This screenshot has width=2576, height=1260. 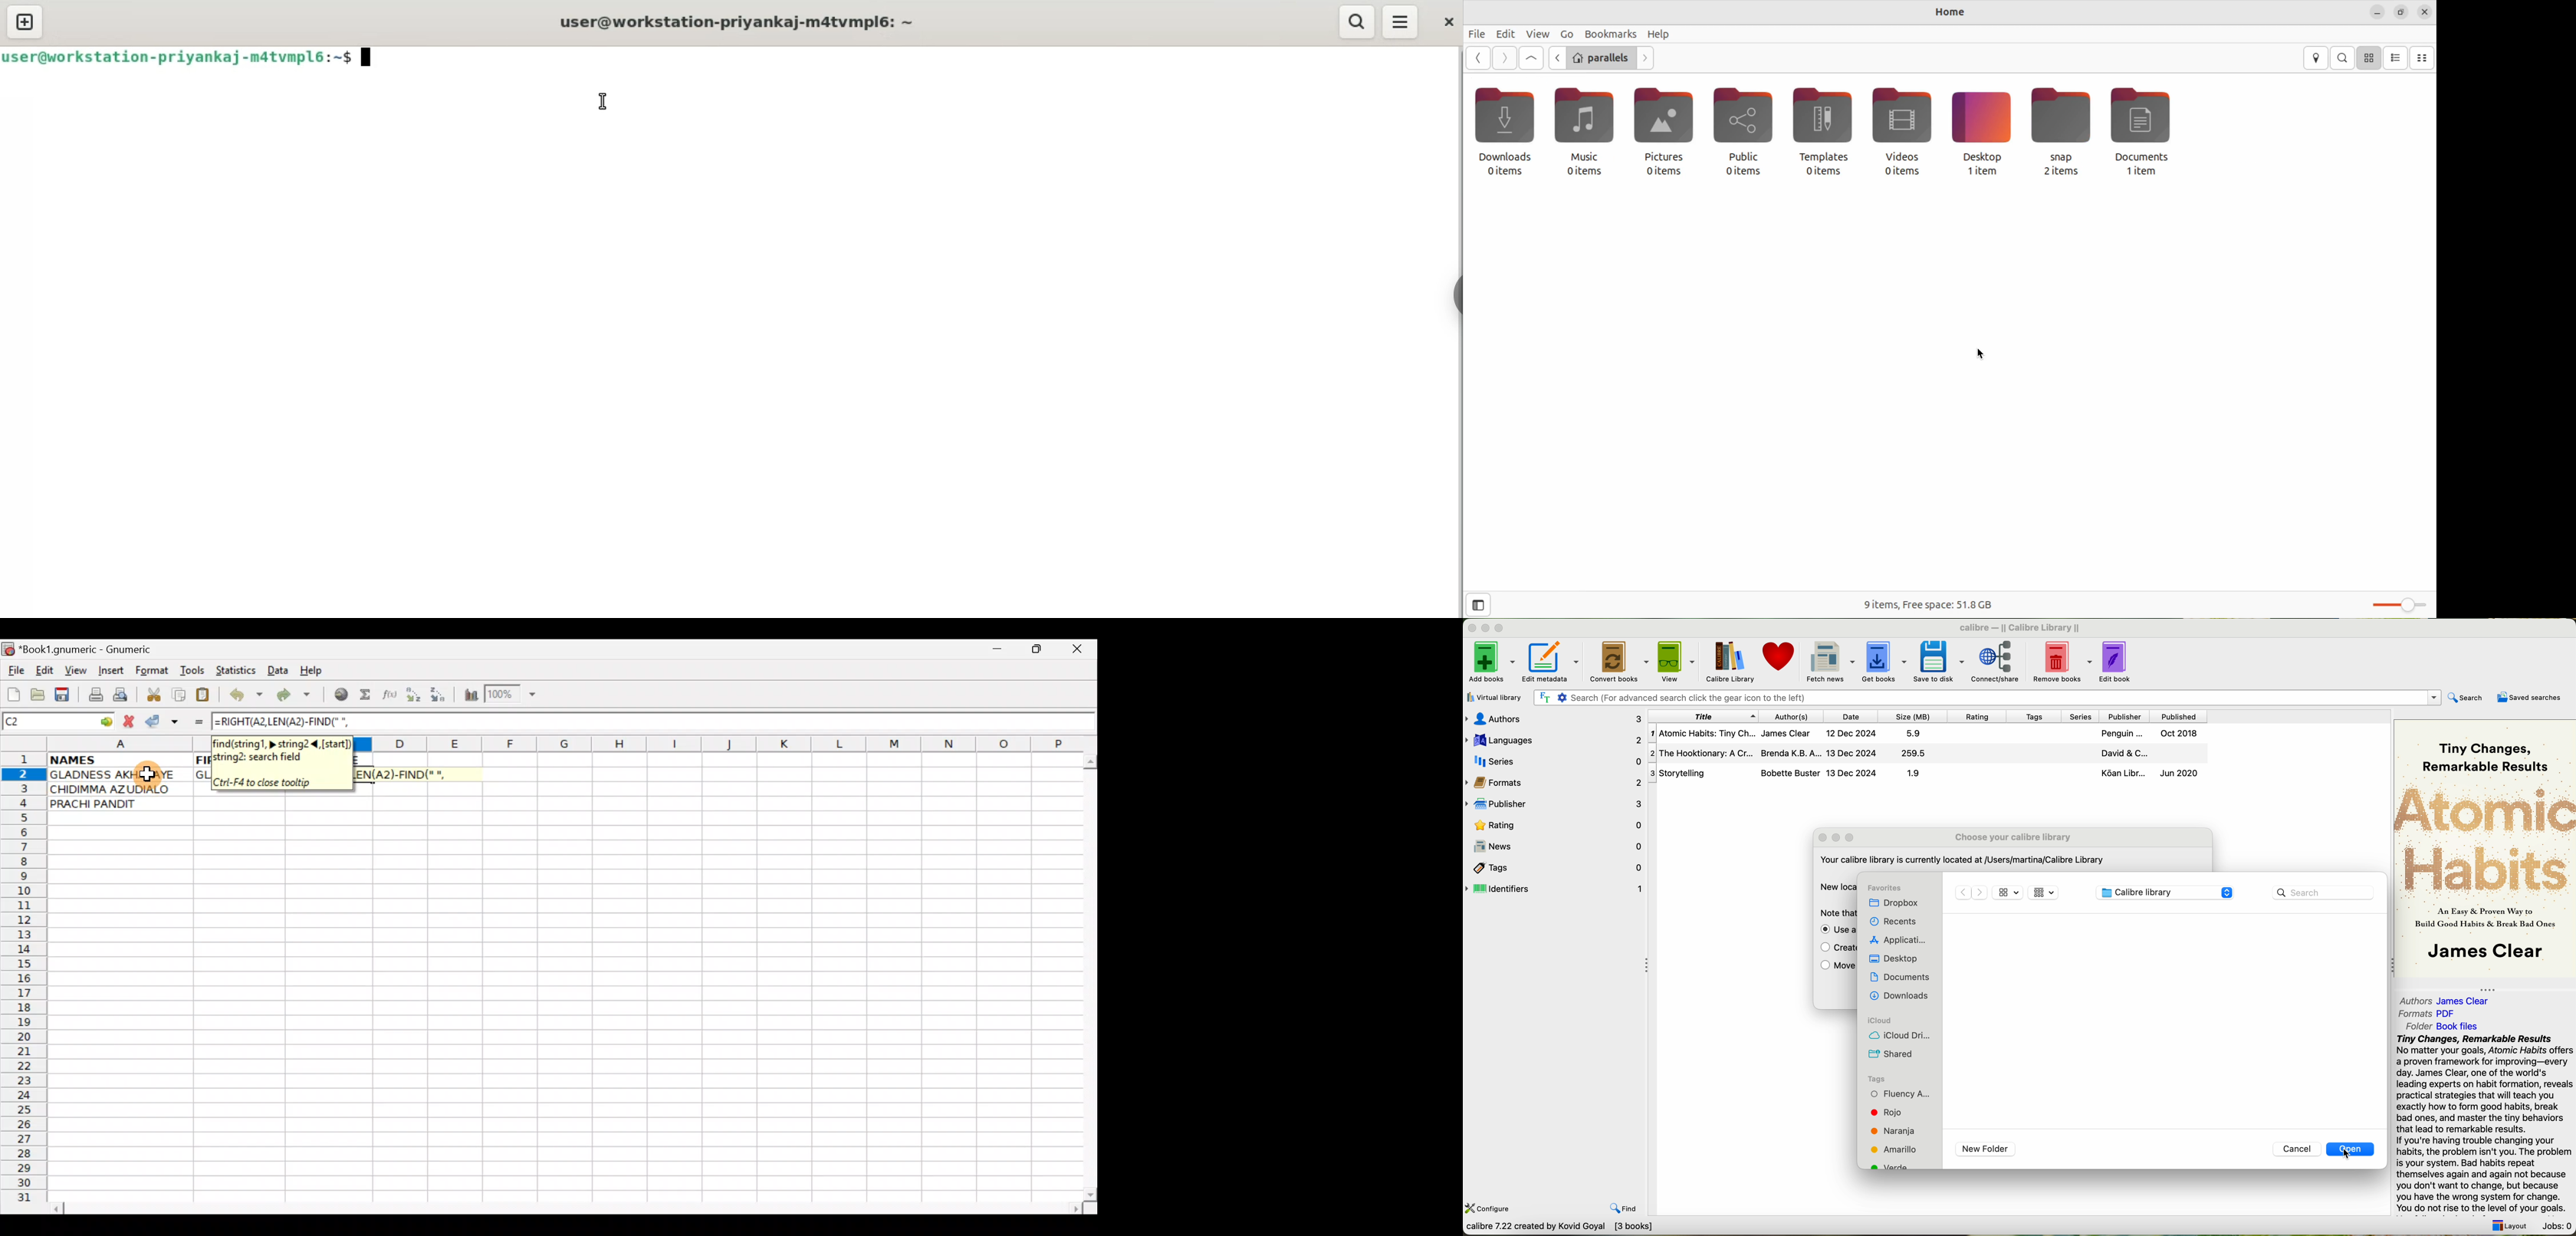 What do you see at coordinates (312, 671) in the screenshot?
I see `Help` at bounding box center [312, 671].